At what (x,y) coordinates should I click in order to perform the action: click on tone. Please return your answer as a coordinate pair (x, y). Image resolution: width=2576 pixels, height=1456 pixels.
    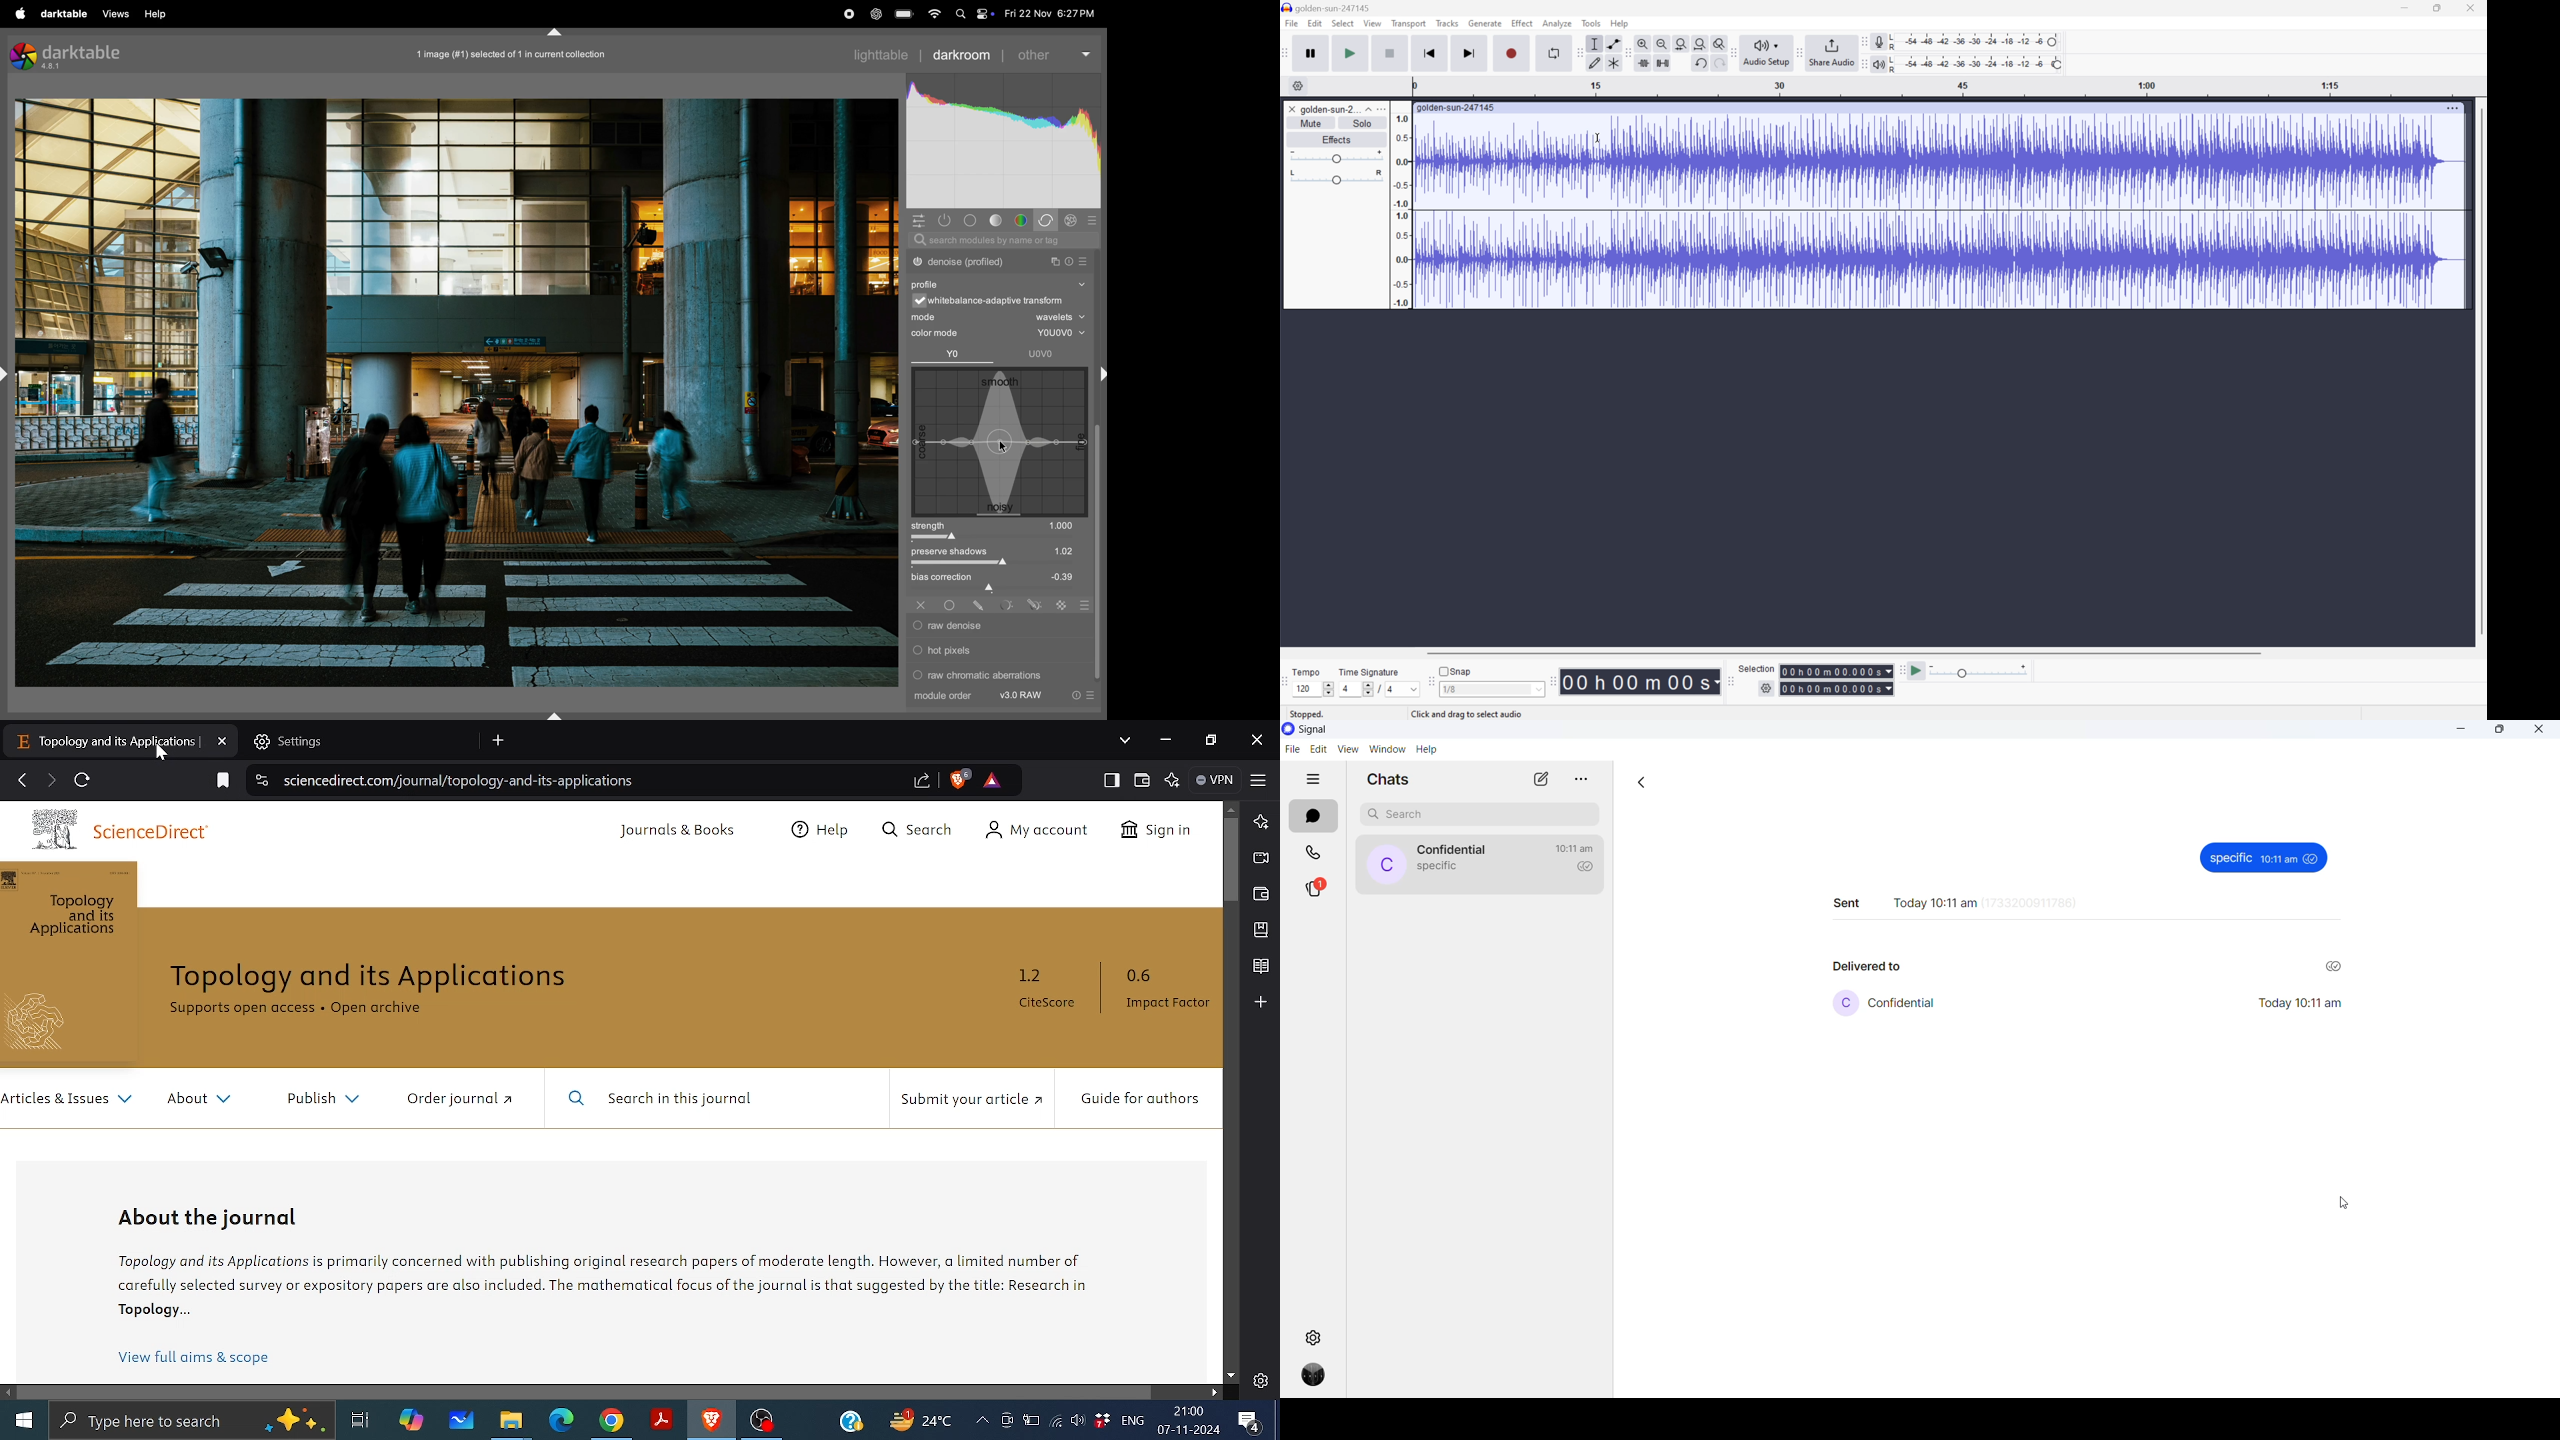
    Looking at the image, I should click on (997, 221).